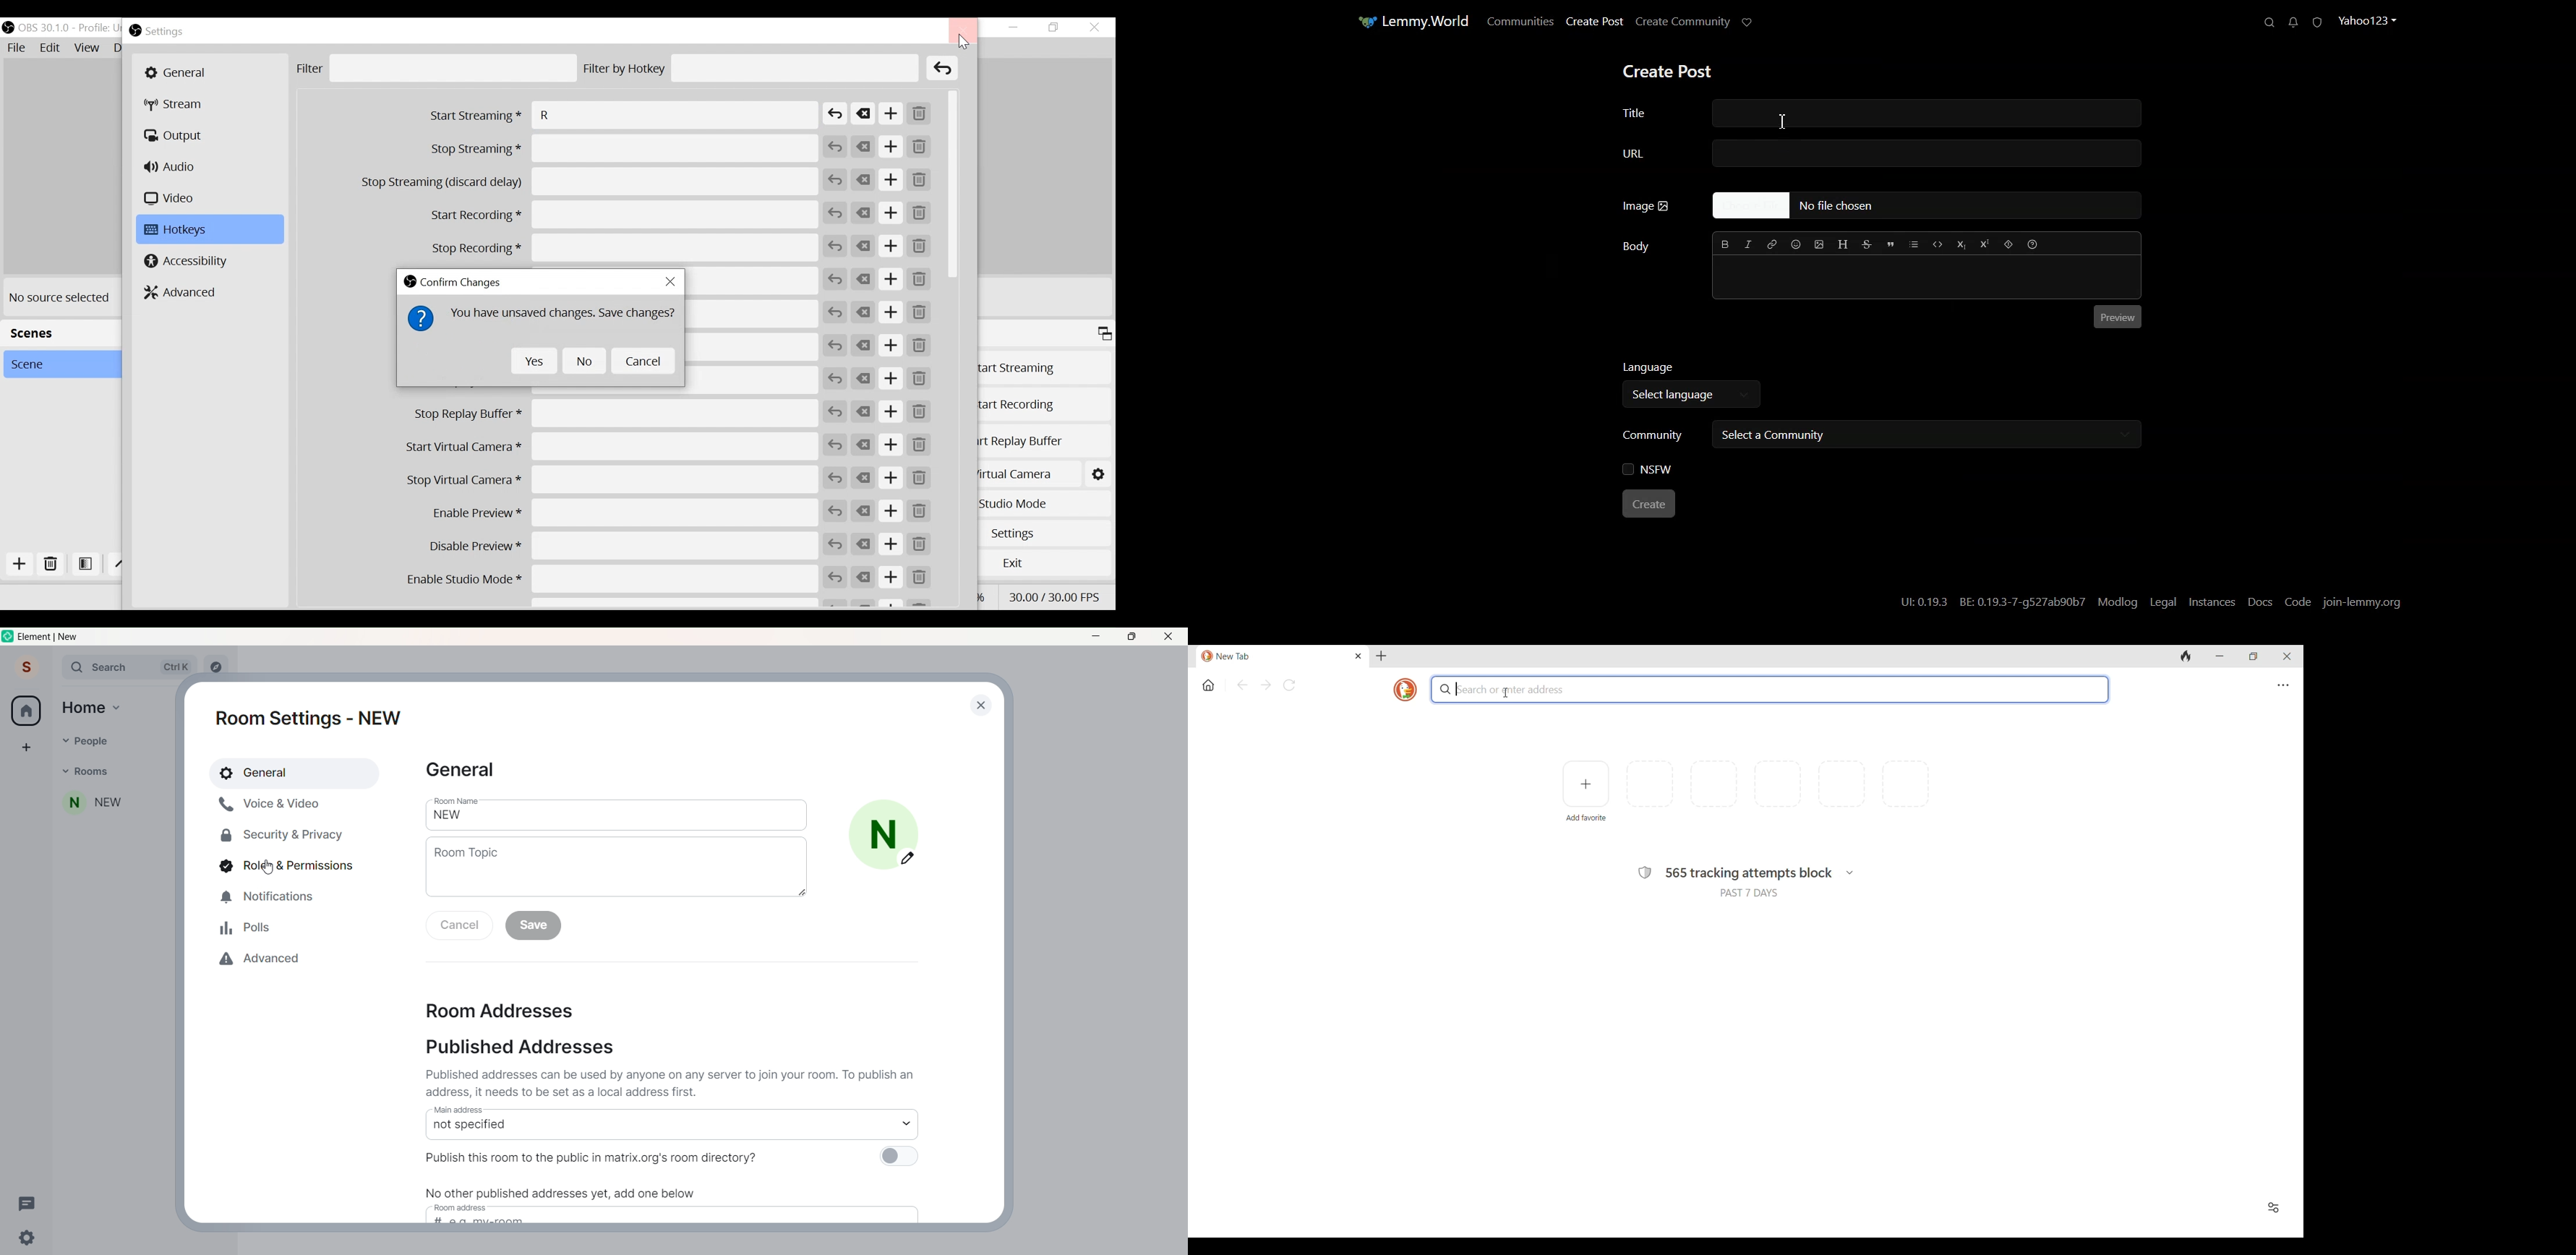 The width and height of the screenshot is (2576, 1260). What do you see at coordinates (836, 345) in the screenshot?
I see `Revert` at bounding box center [836, 345].